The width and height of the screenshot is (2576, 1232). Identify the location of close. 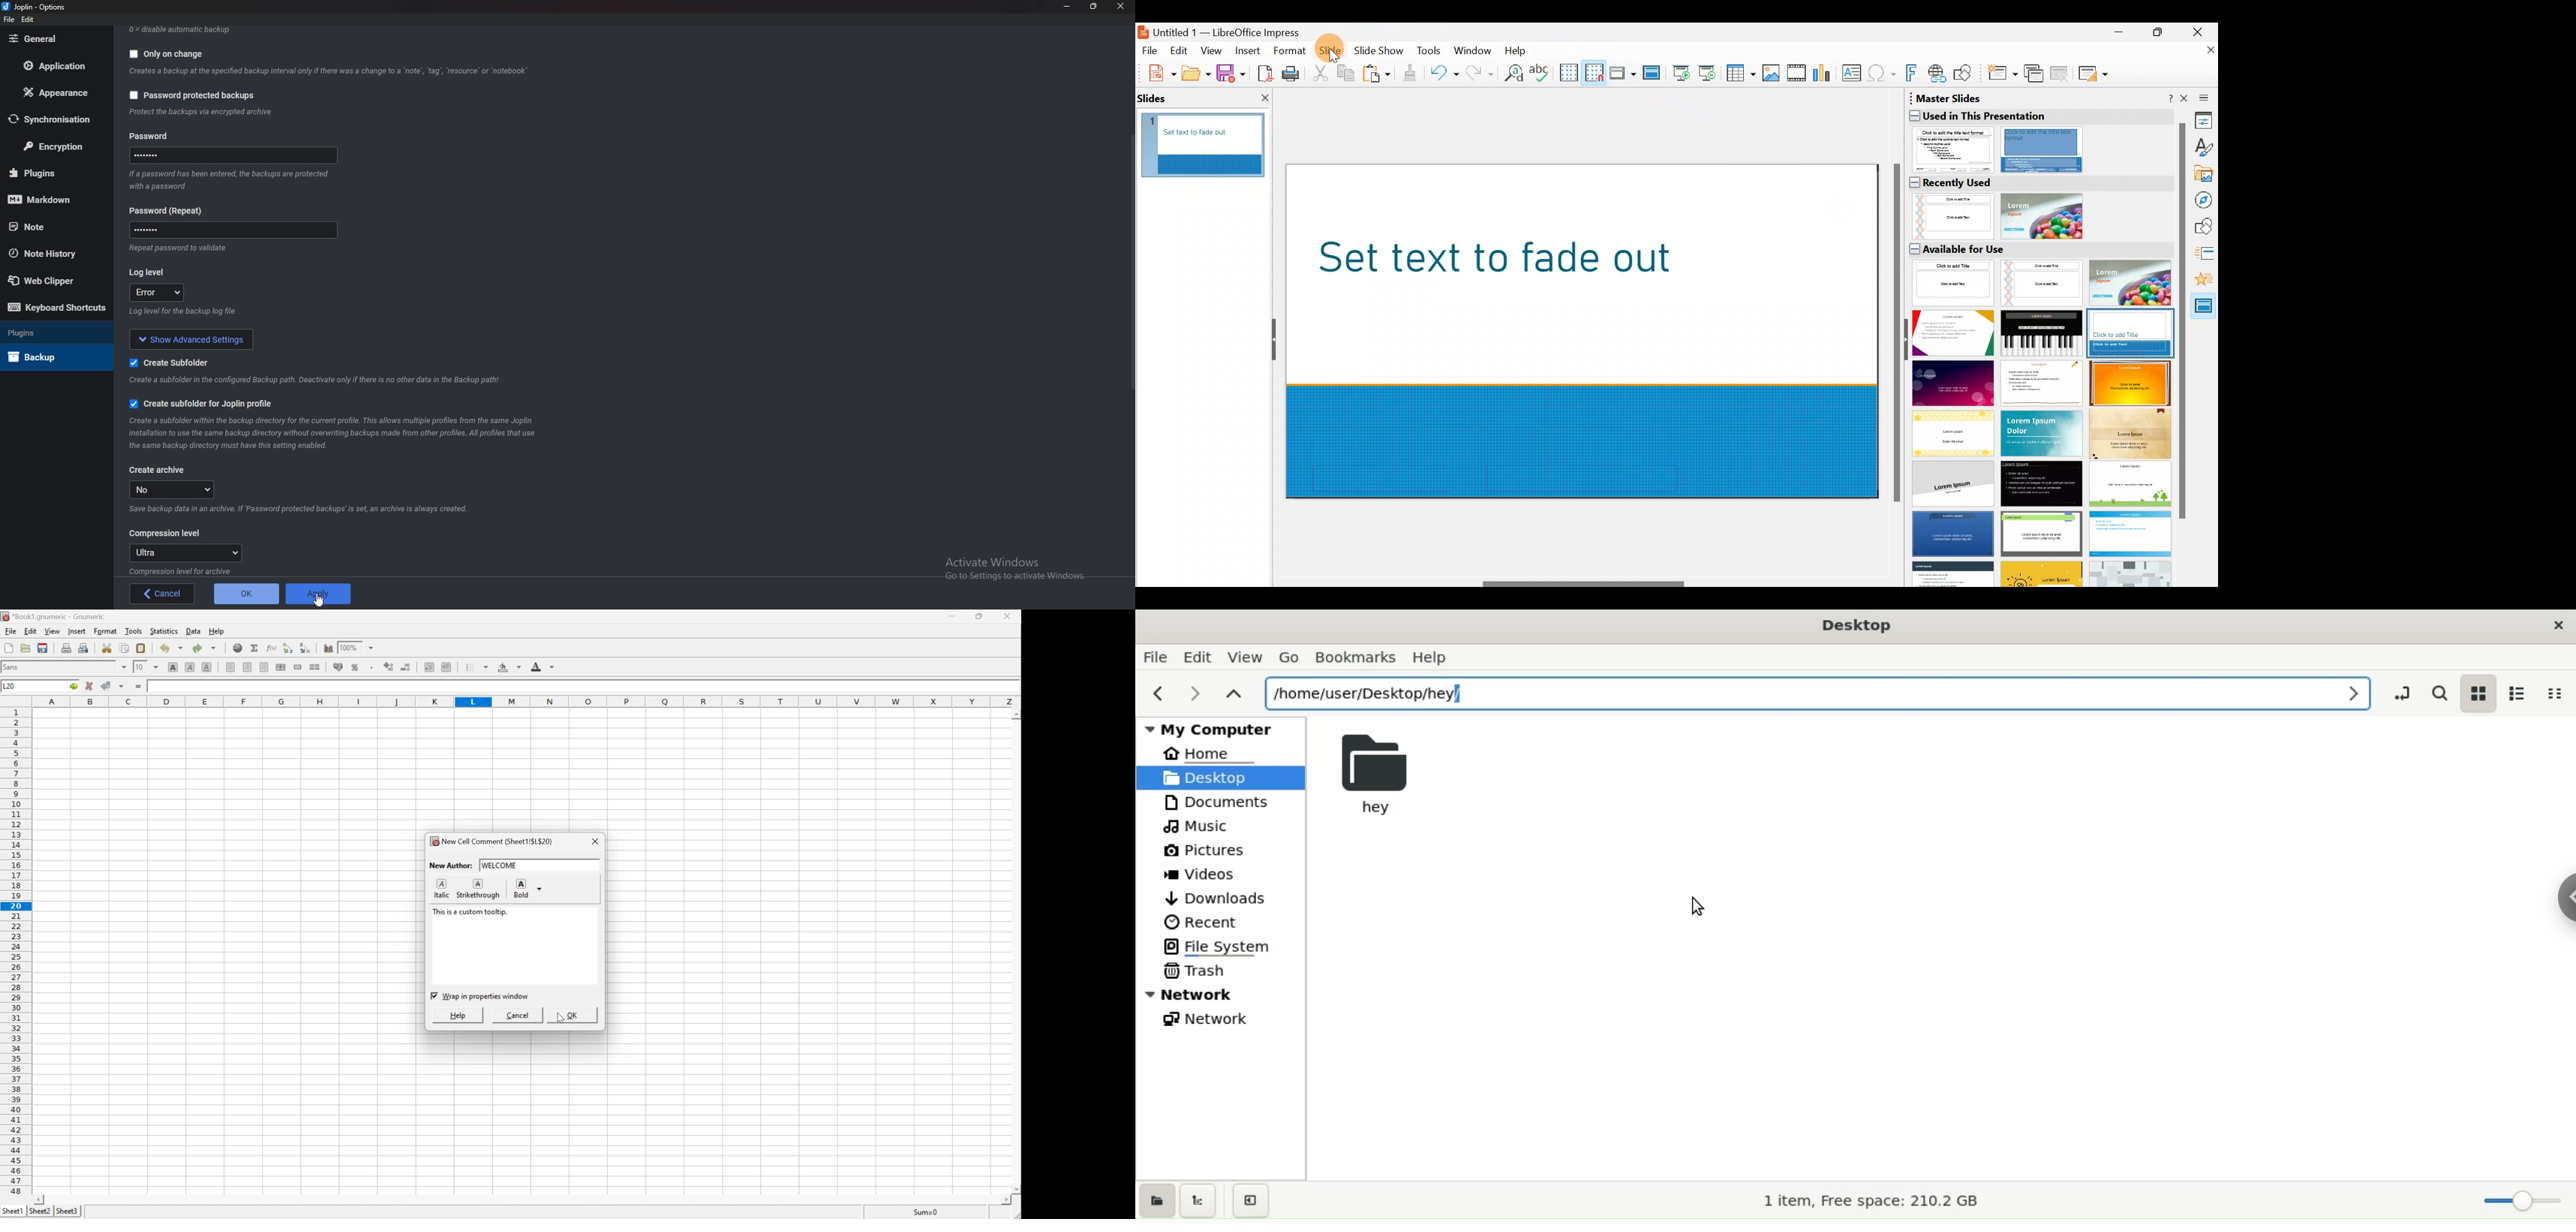
(2557, 628).